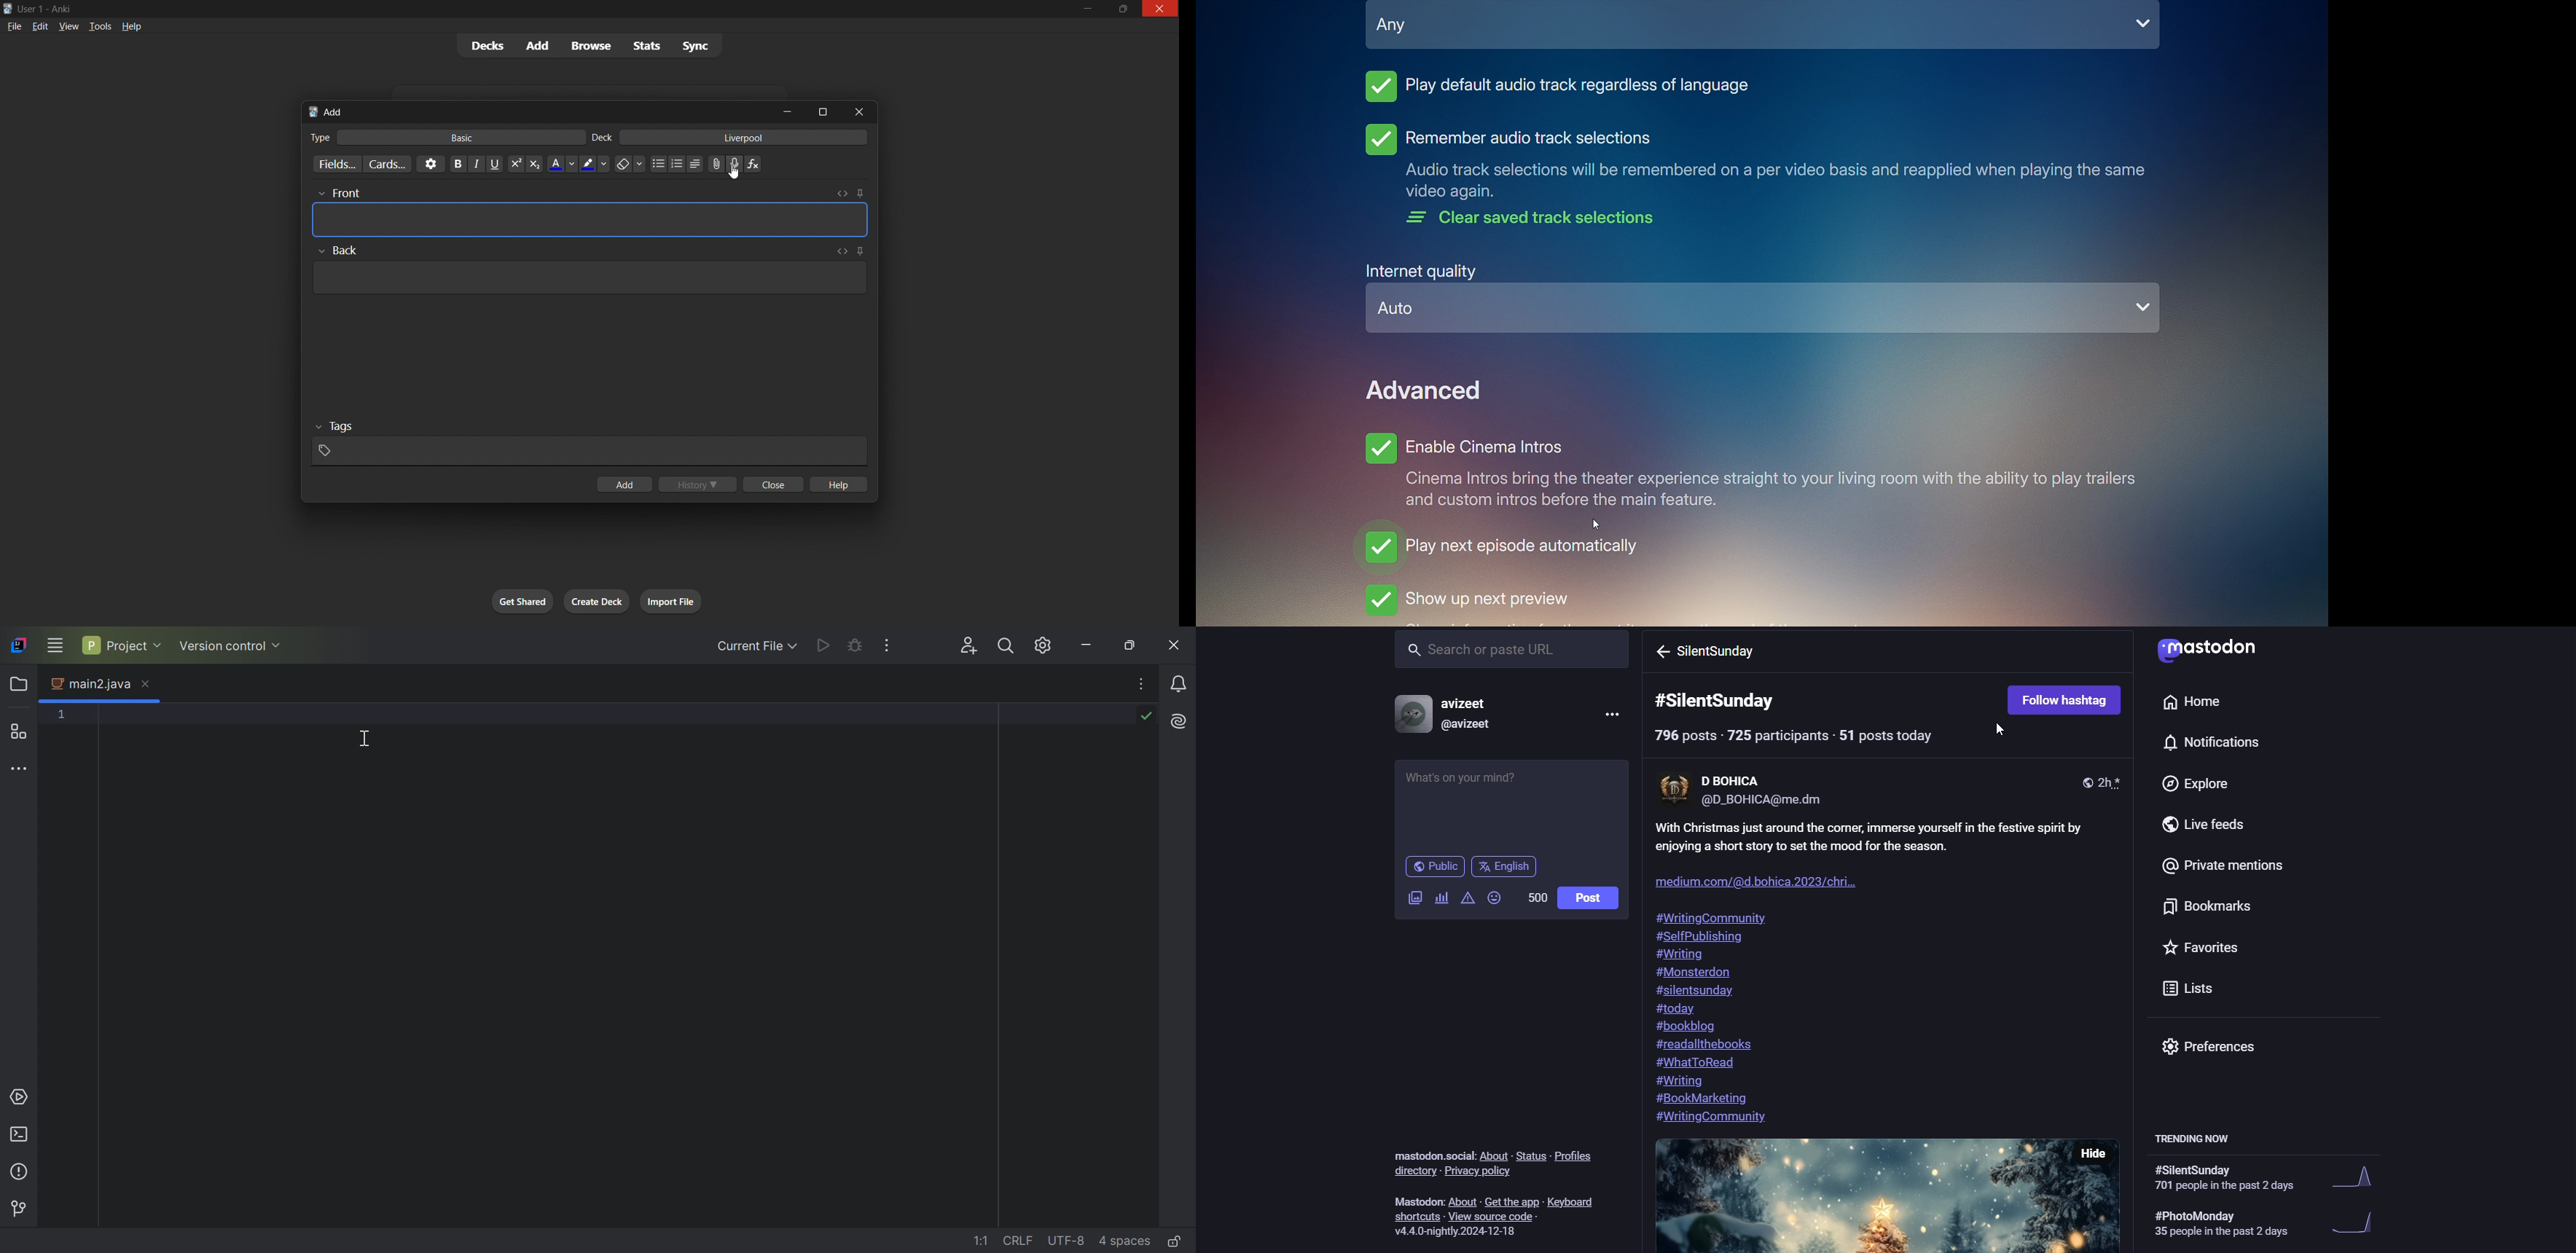 The image size is (2576, 1260). What do you see at coordinates (539, 44) in the screenshot?
I see `add` at bounding box center [539, 44].